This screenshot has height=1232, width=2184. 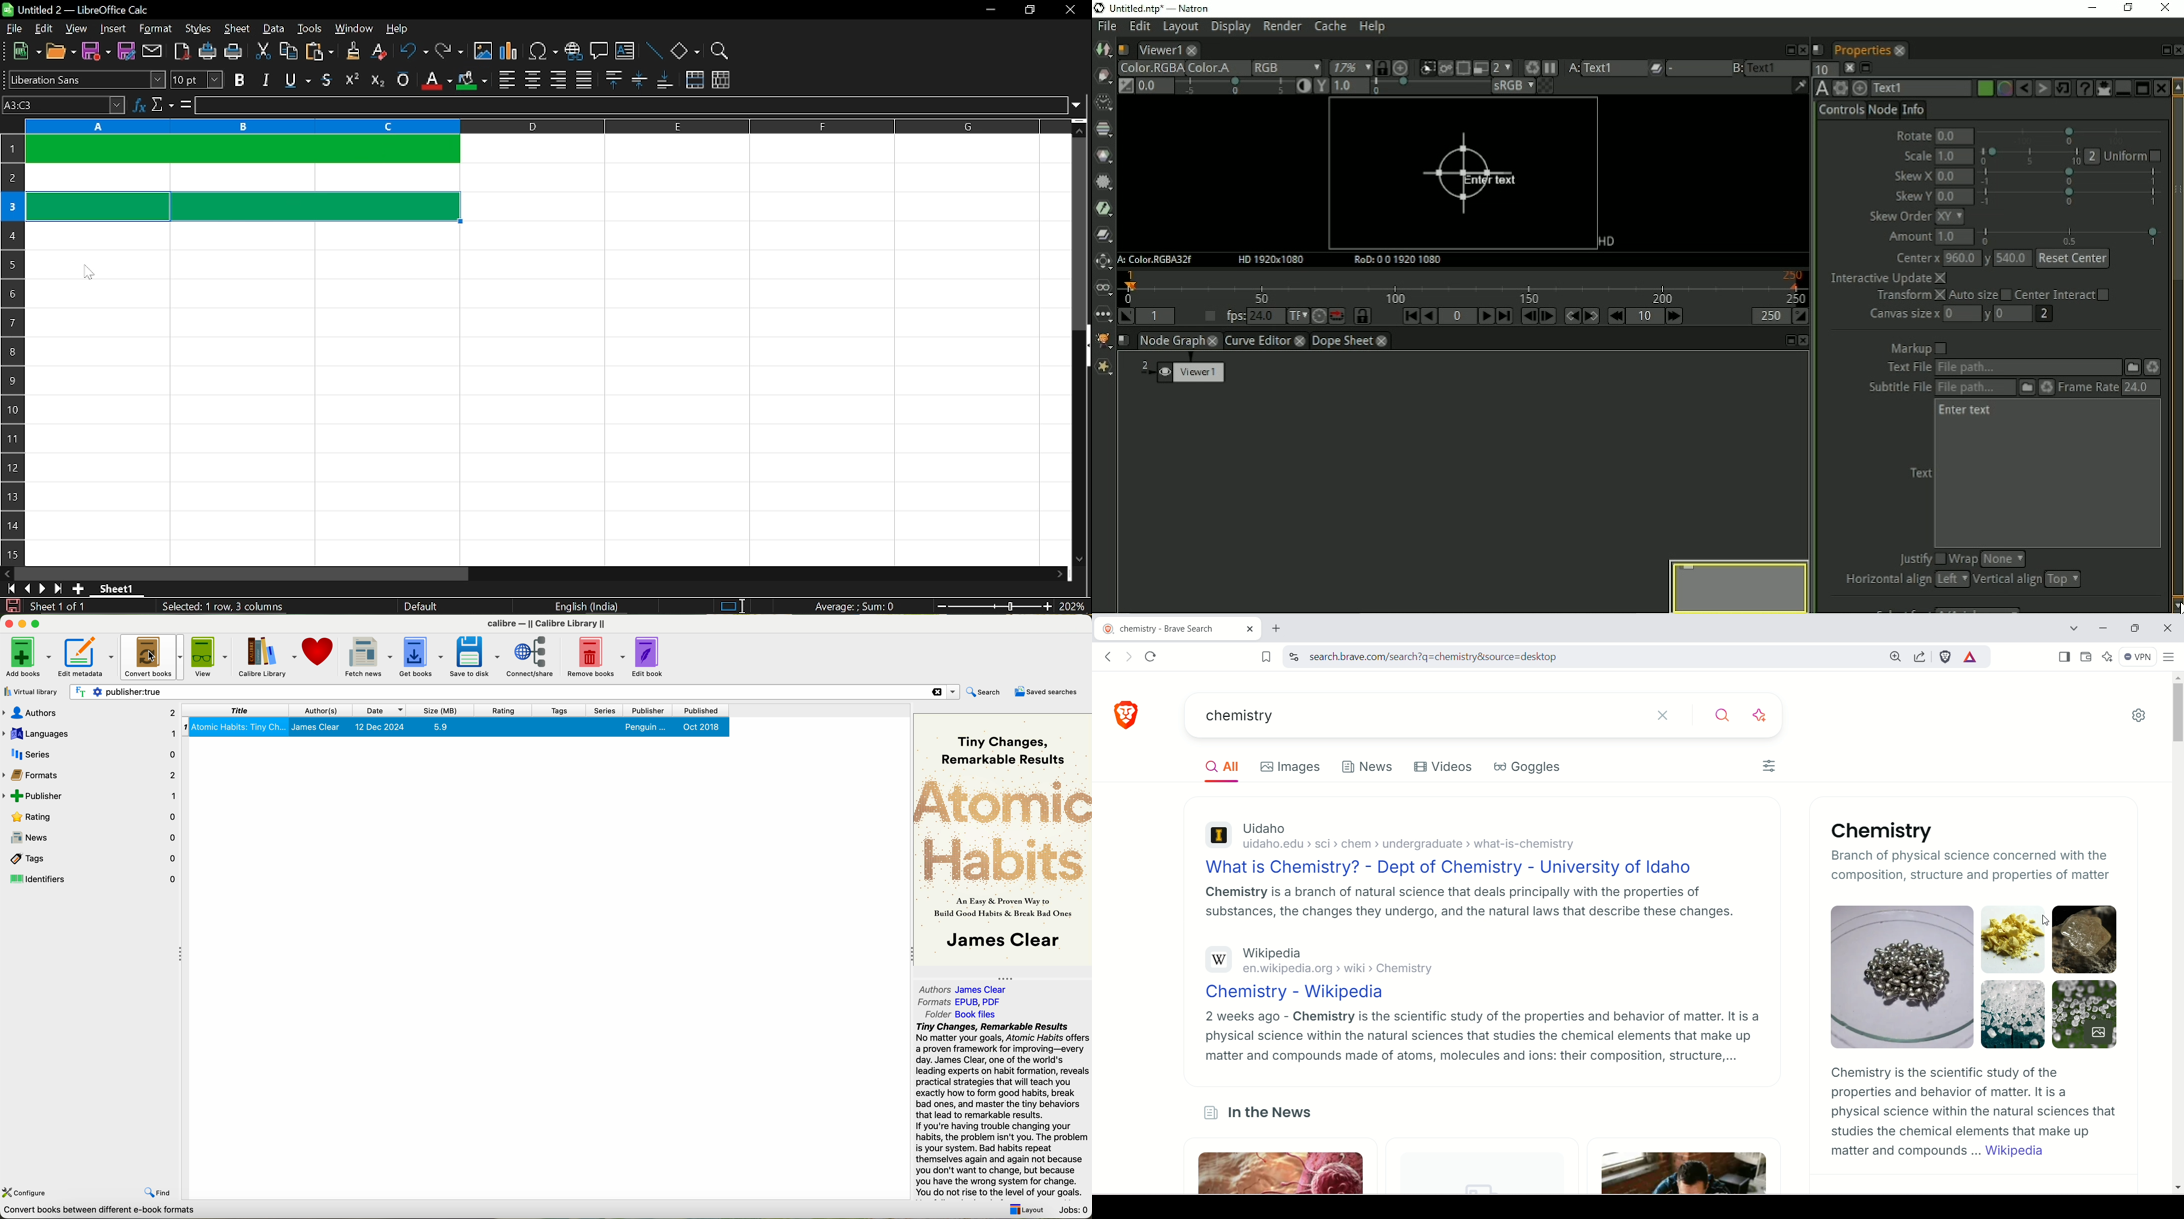 What do you see at coordinates (1265, 656) in the screenshot?
I see `bookmark` at bounding box center [1265, 656].